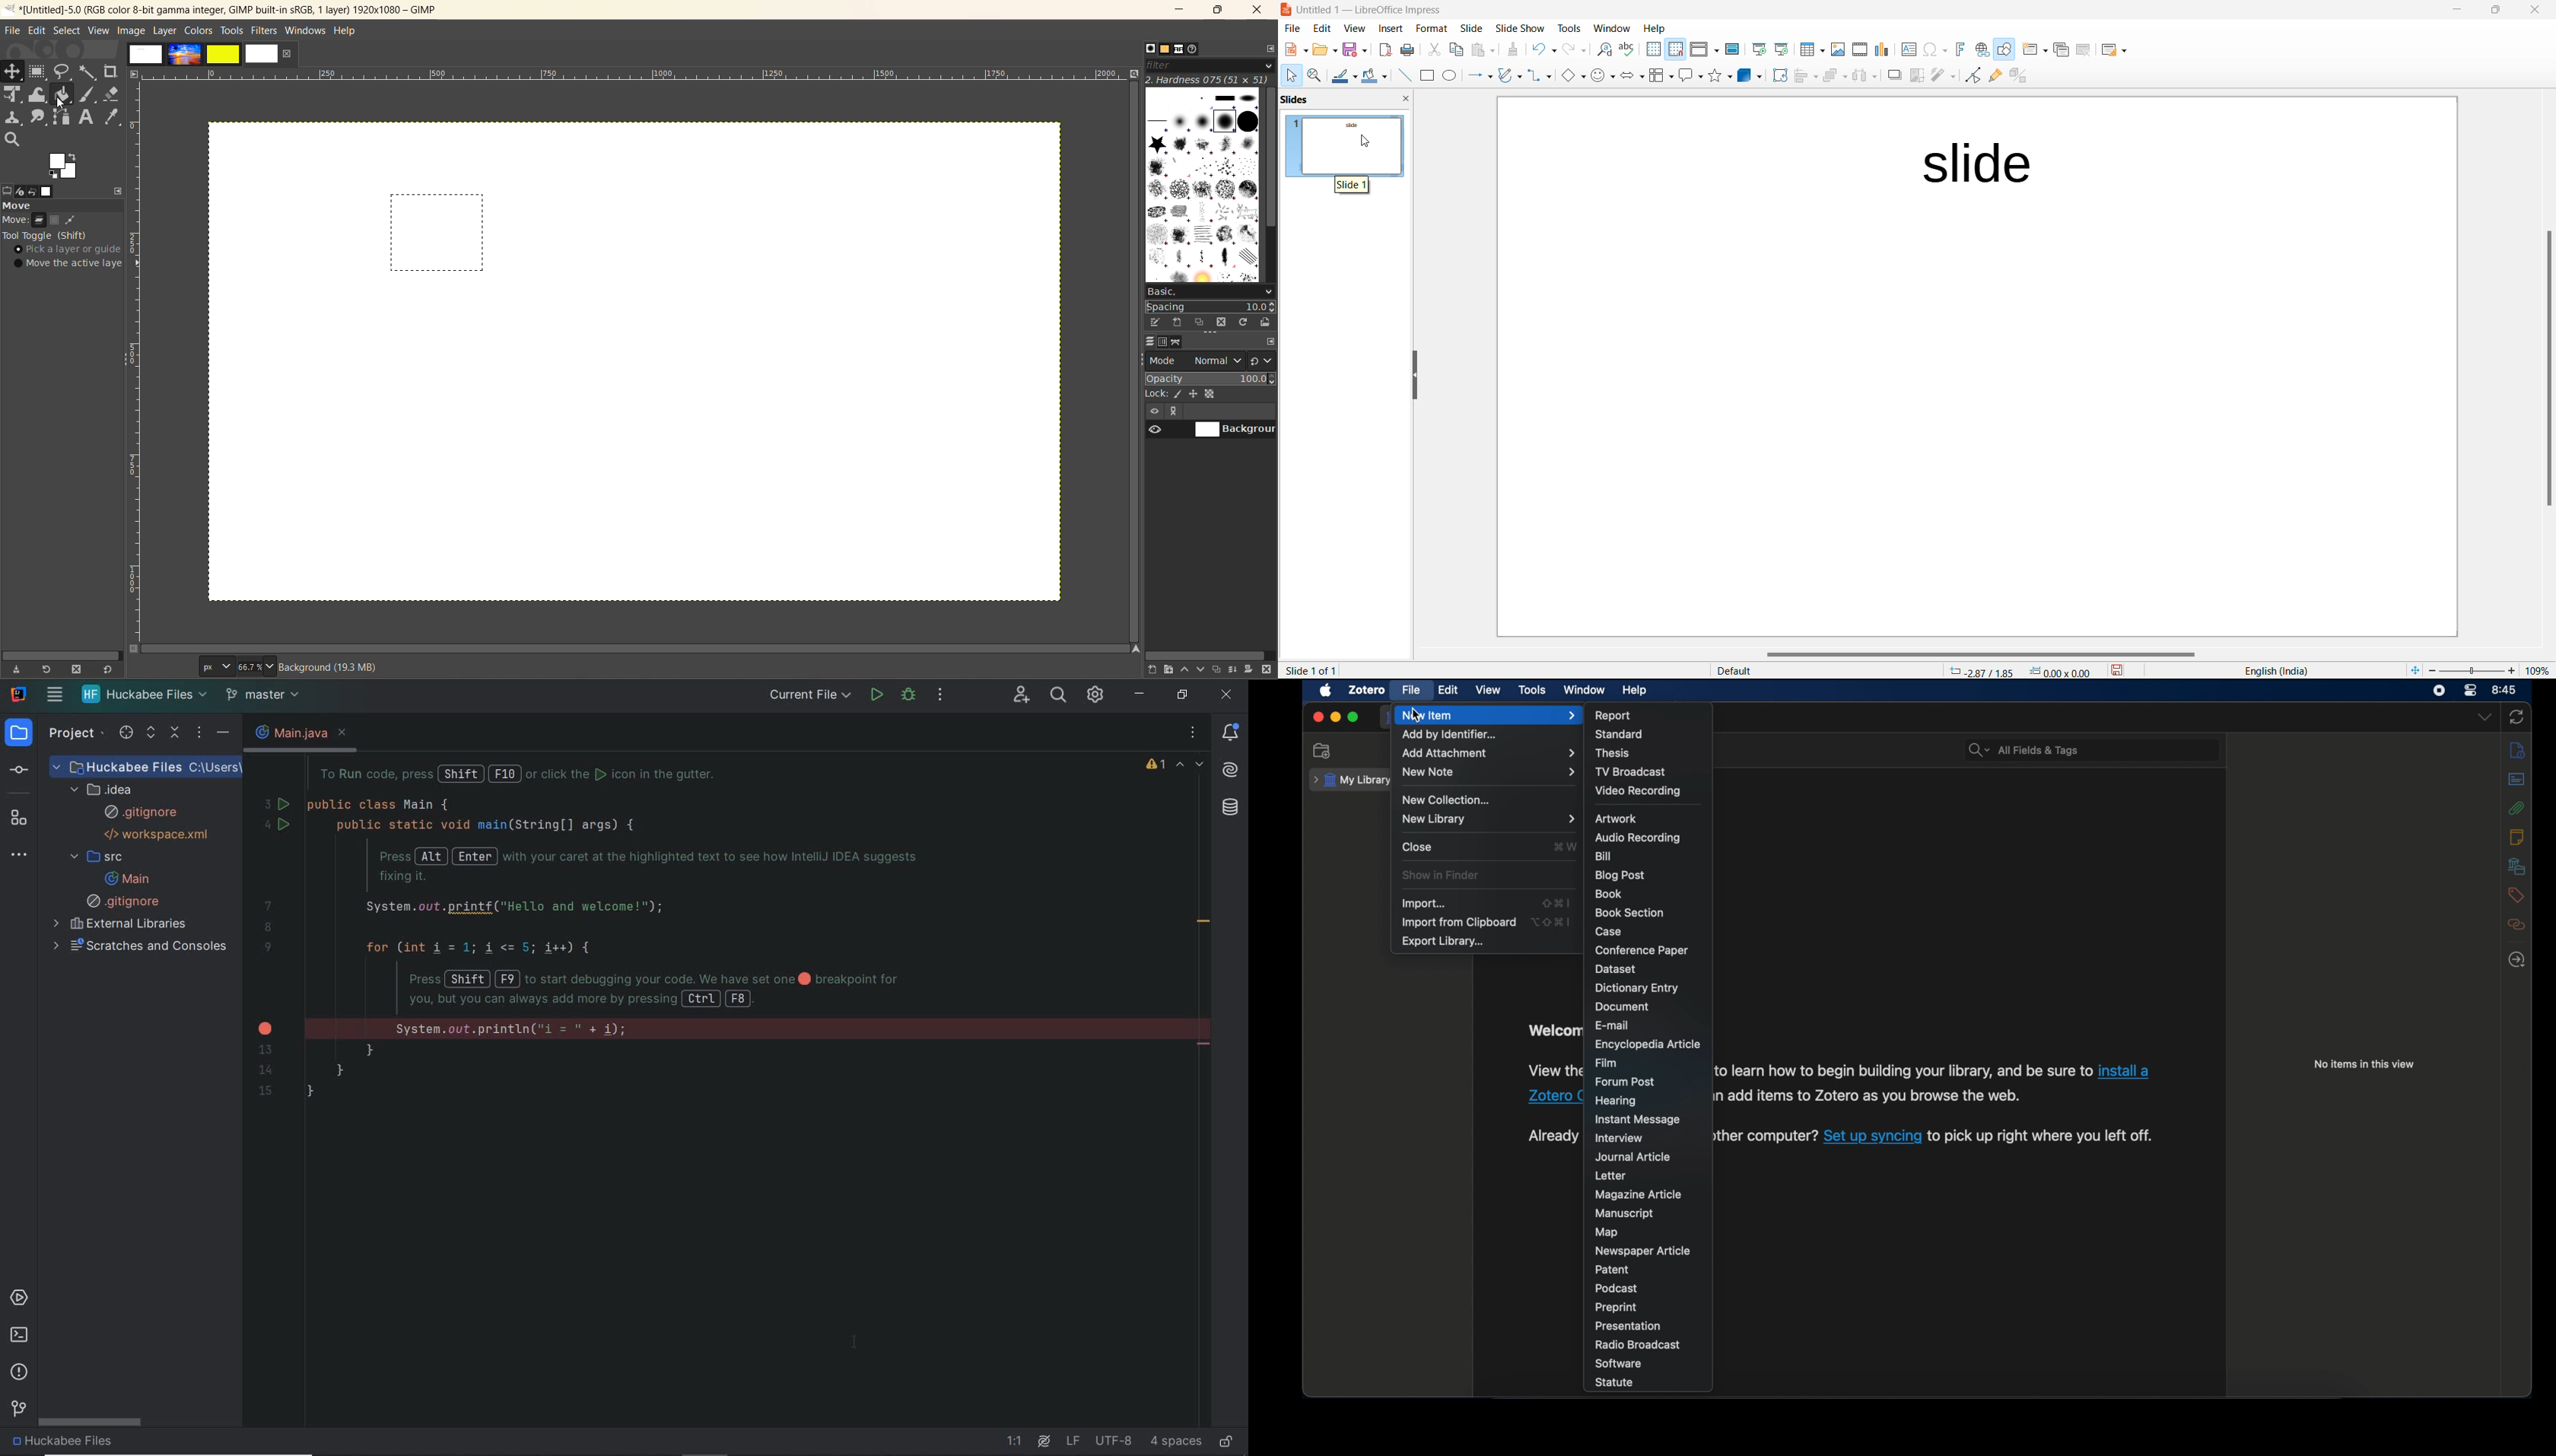 This screenshot has width=2576, height=1456. Describe the element at coordinates (2548, 368) in the screenshot. I see `scrollbar` at that location.